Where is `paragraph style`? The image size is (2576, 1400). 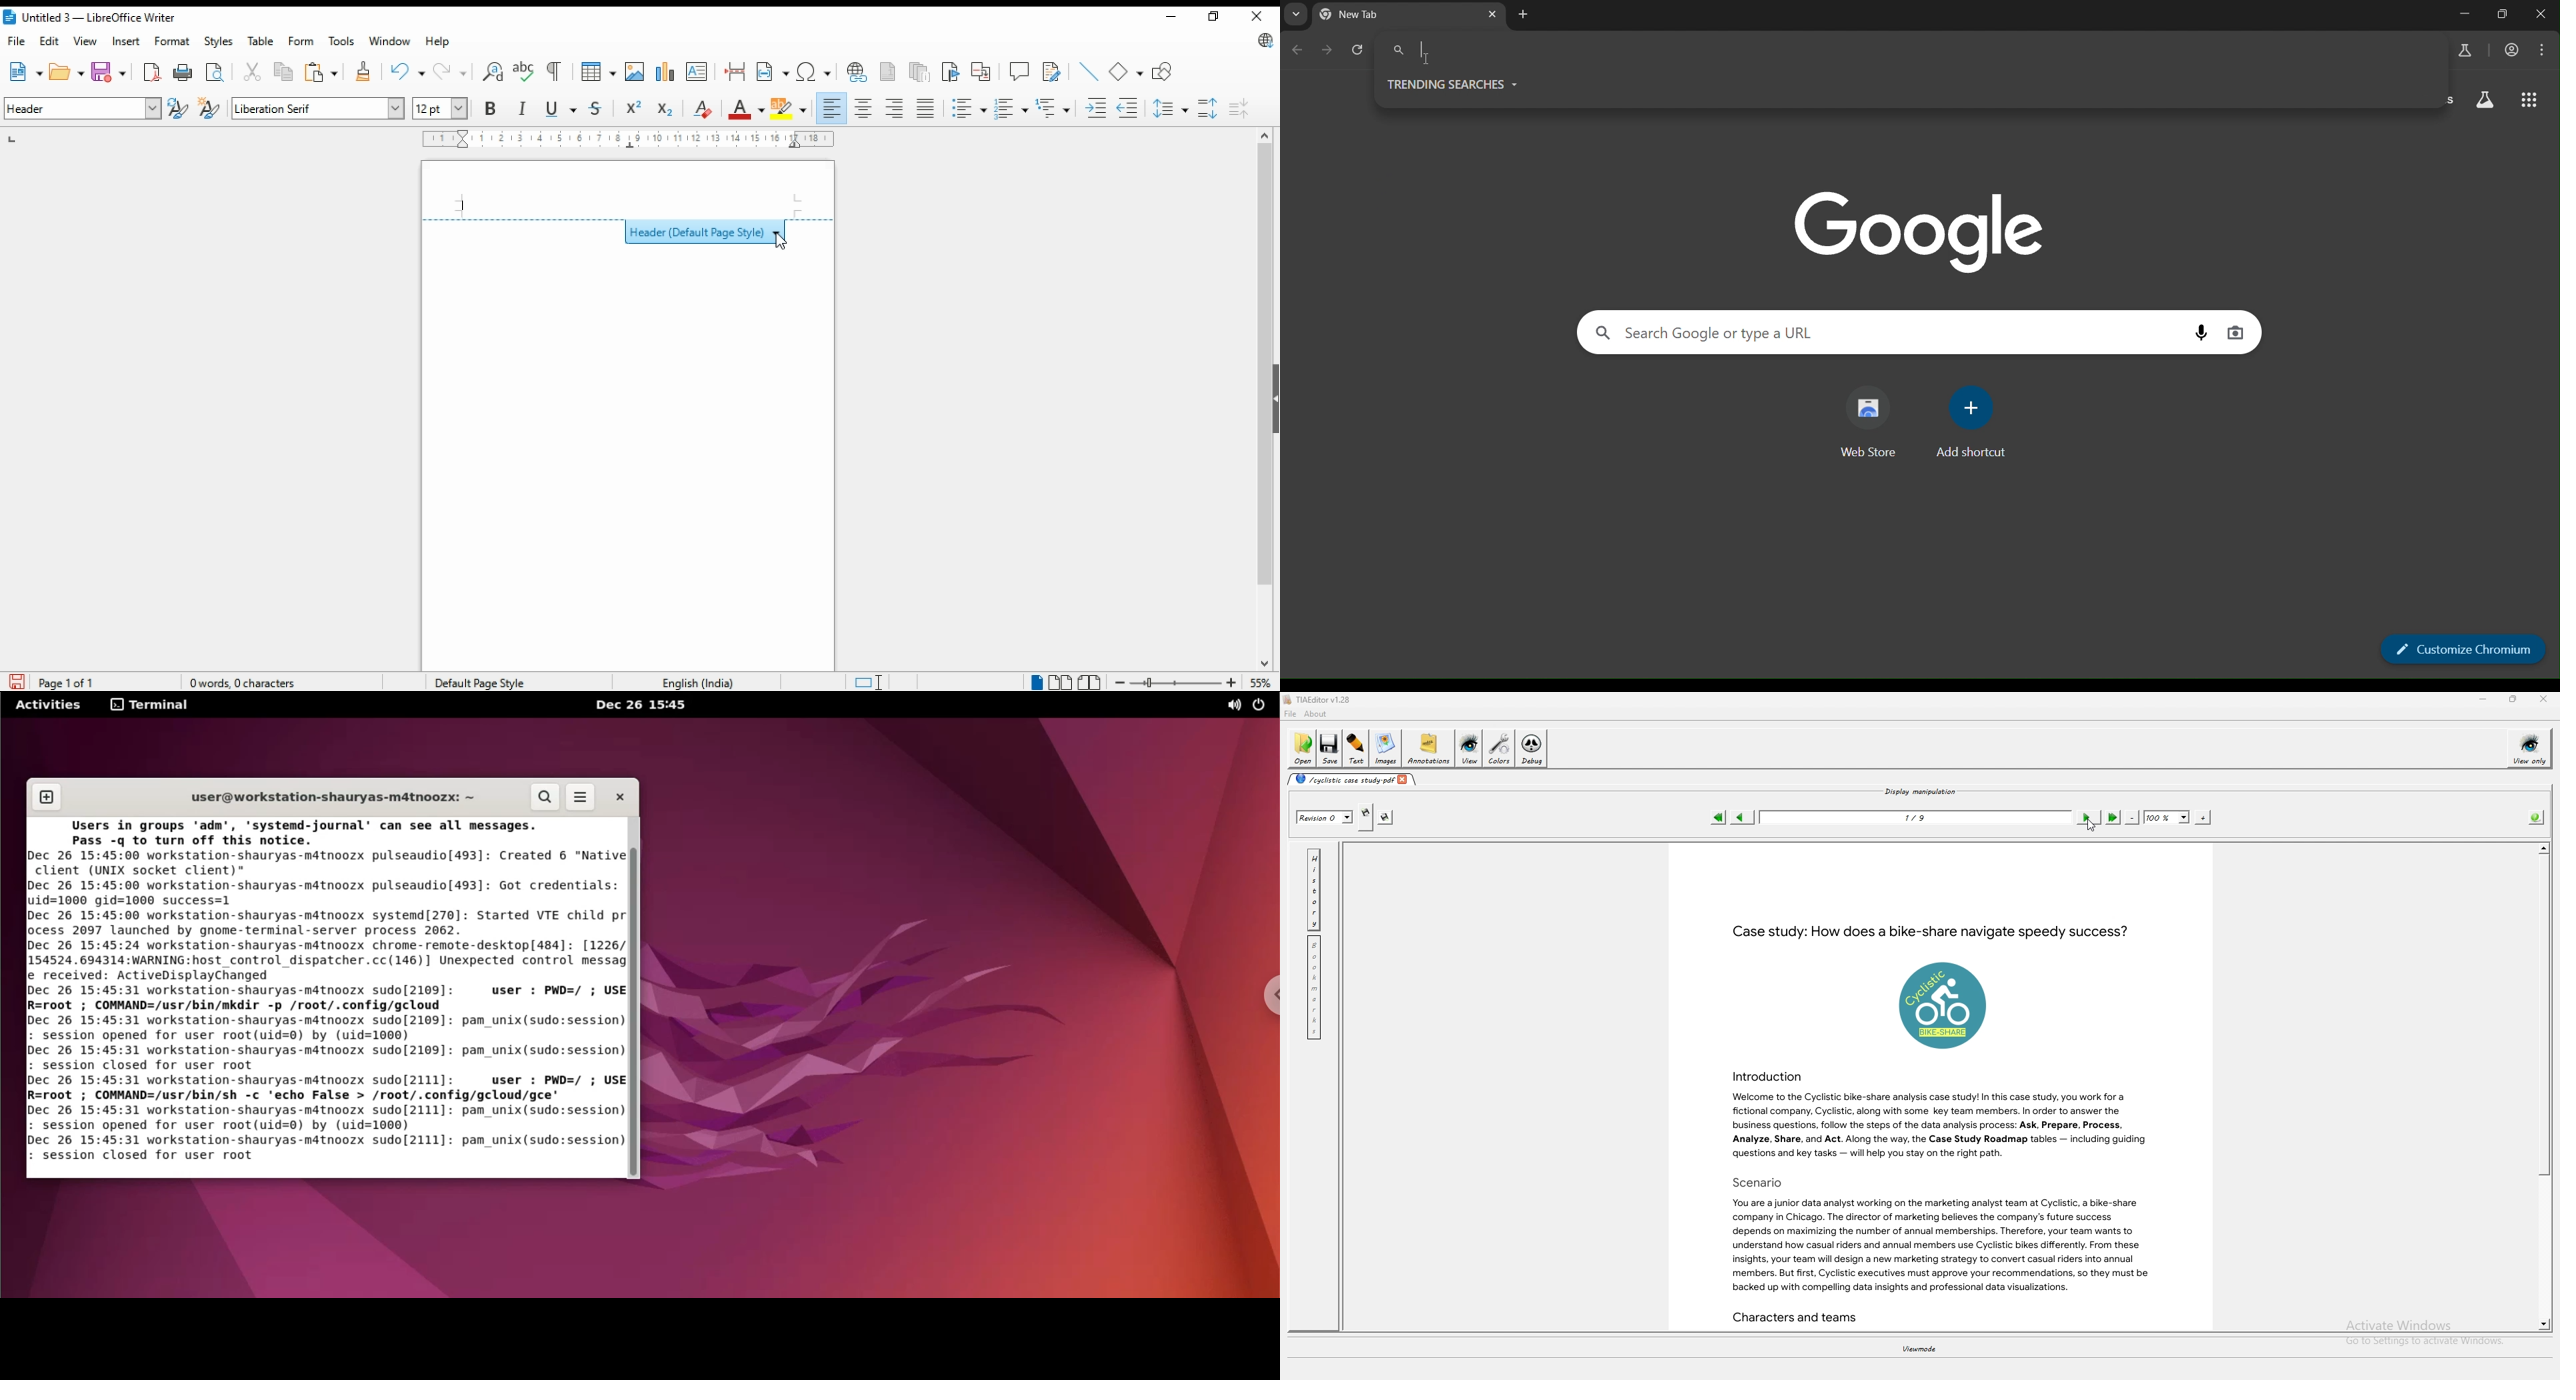
paragraph style is located at coordinates (84, 108).